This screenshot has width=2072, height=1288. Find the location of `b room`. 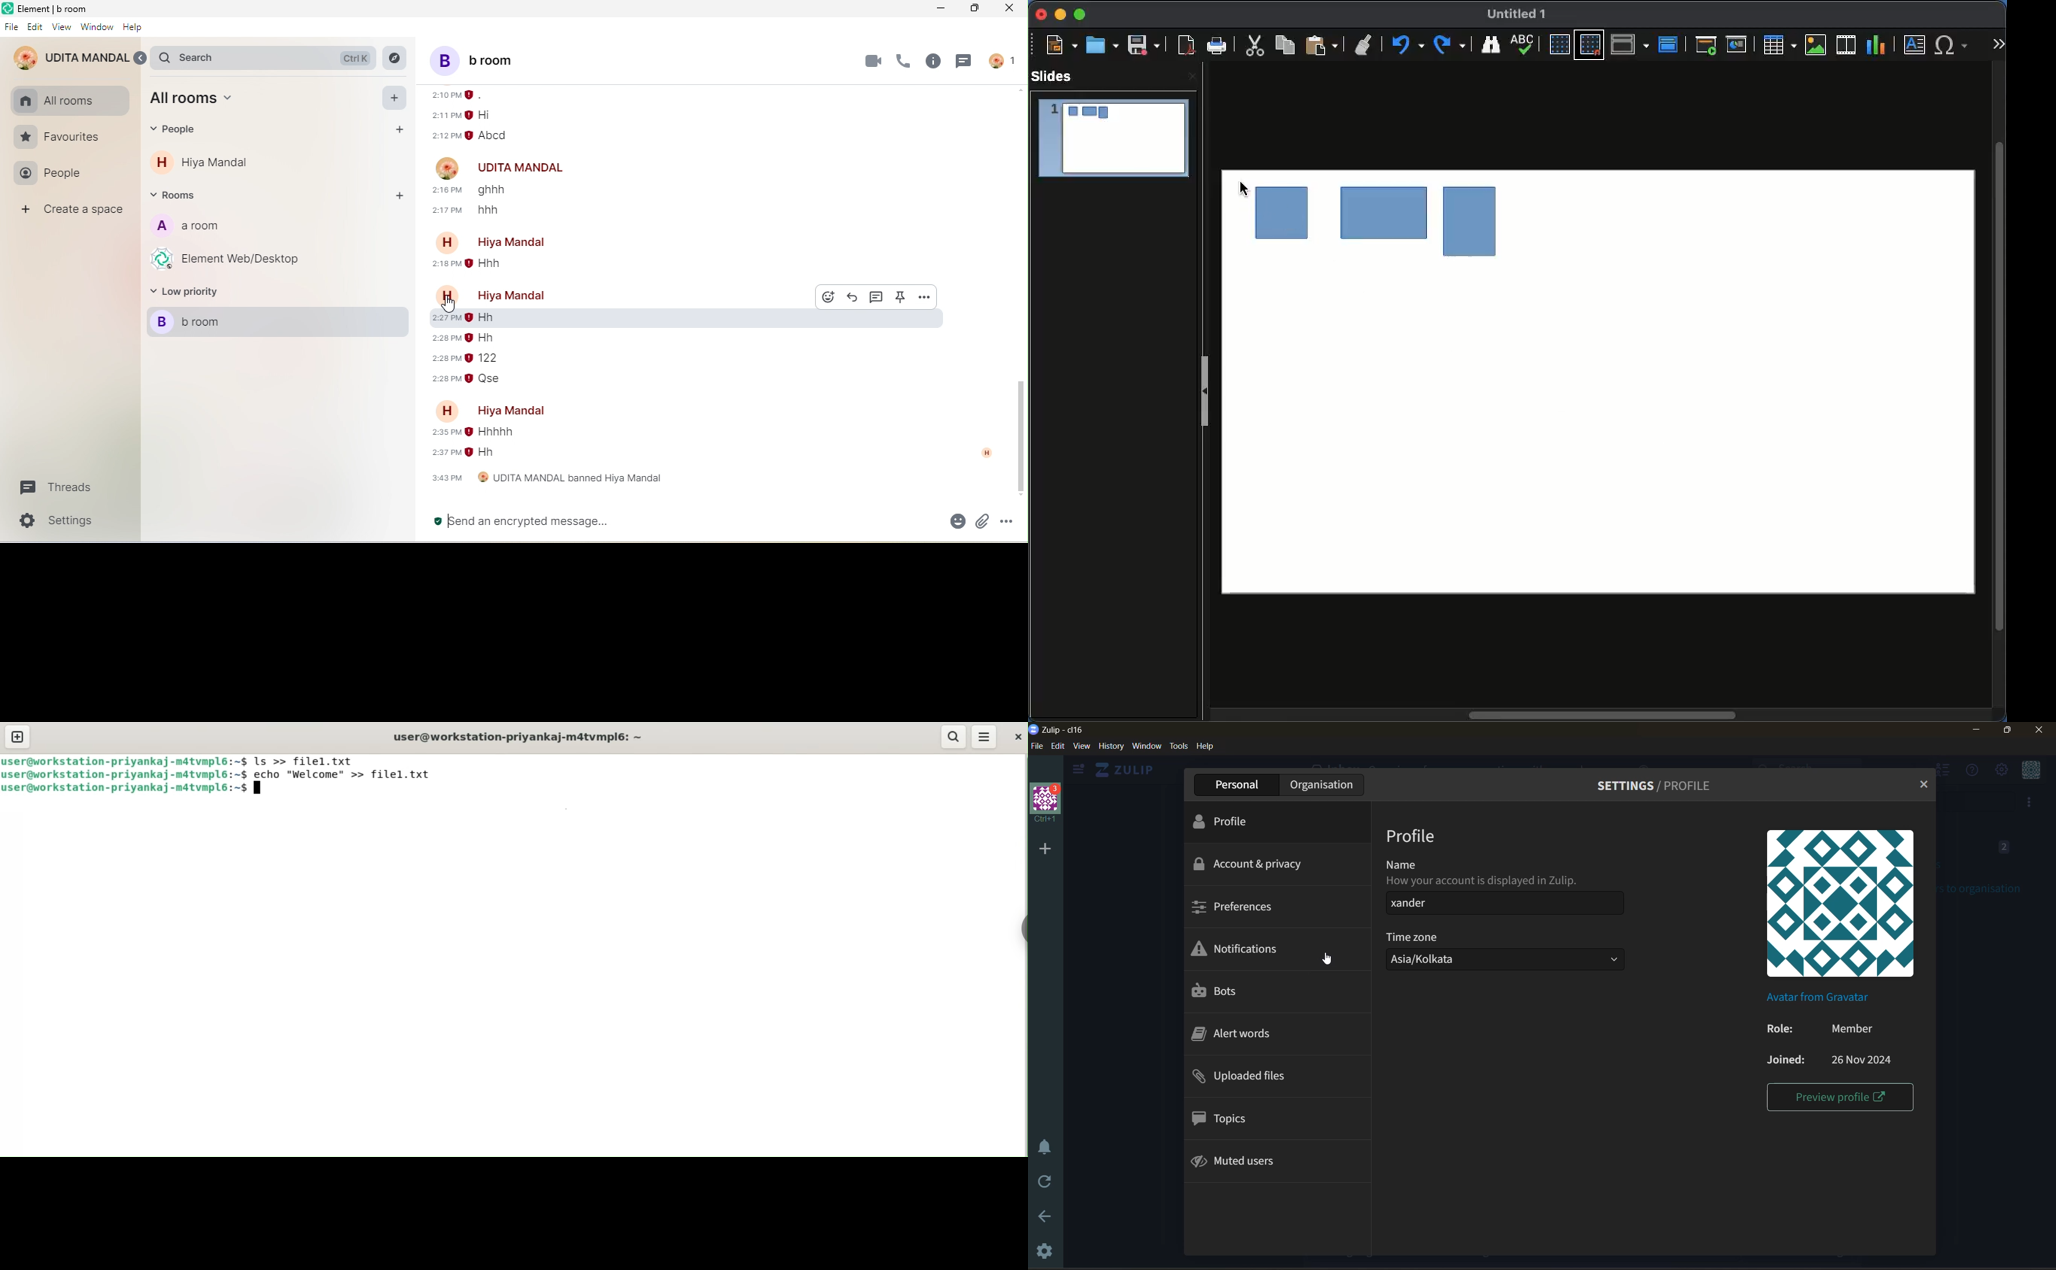

b room is located at coordinates (276, 324).